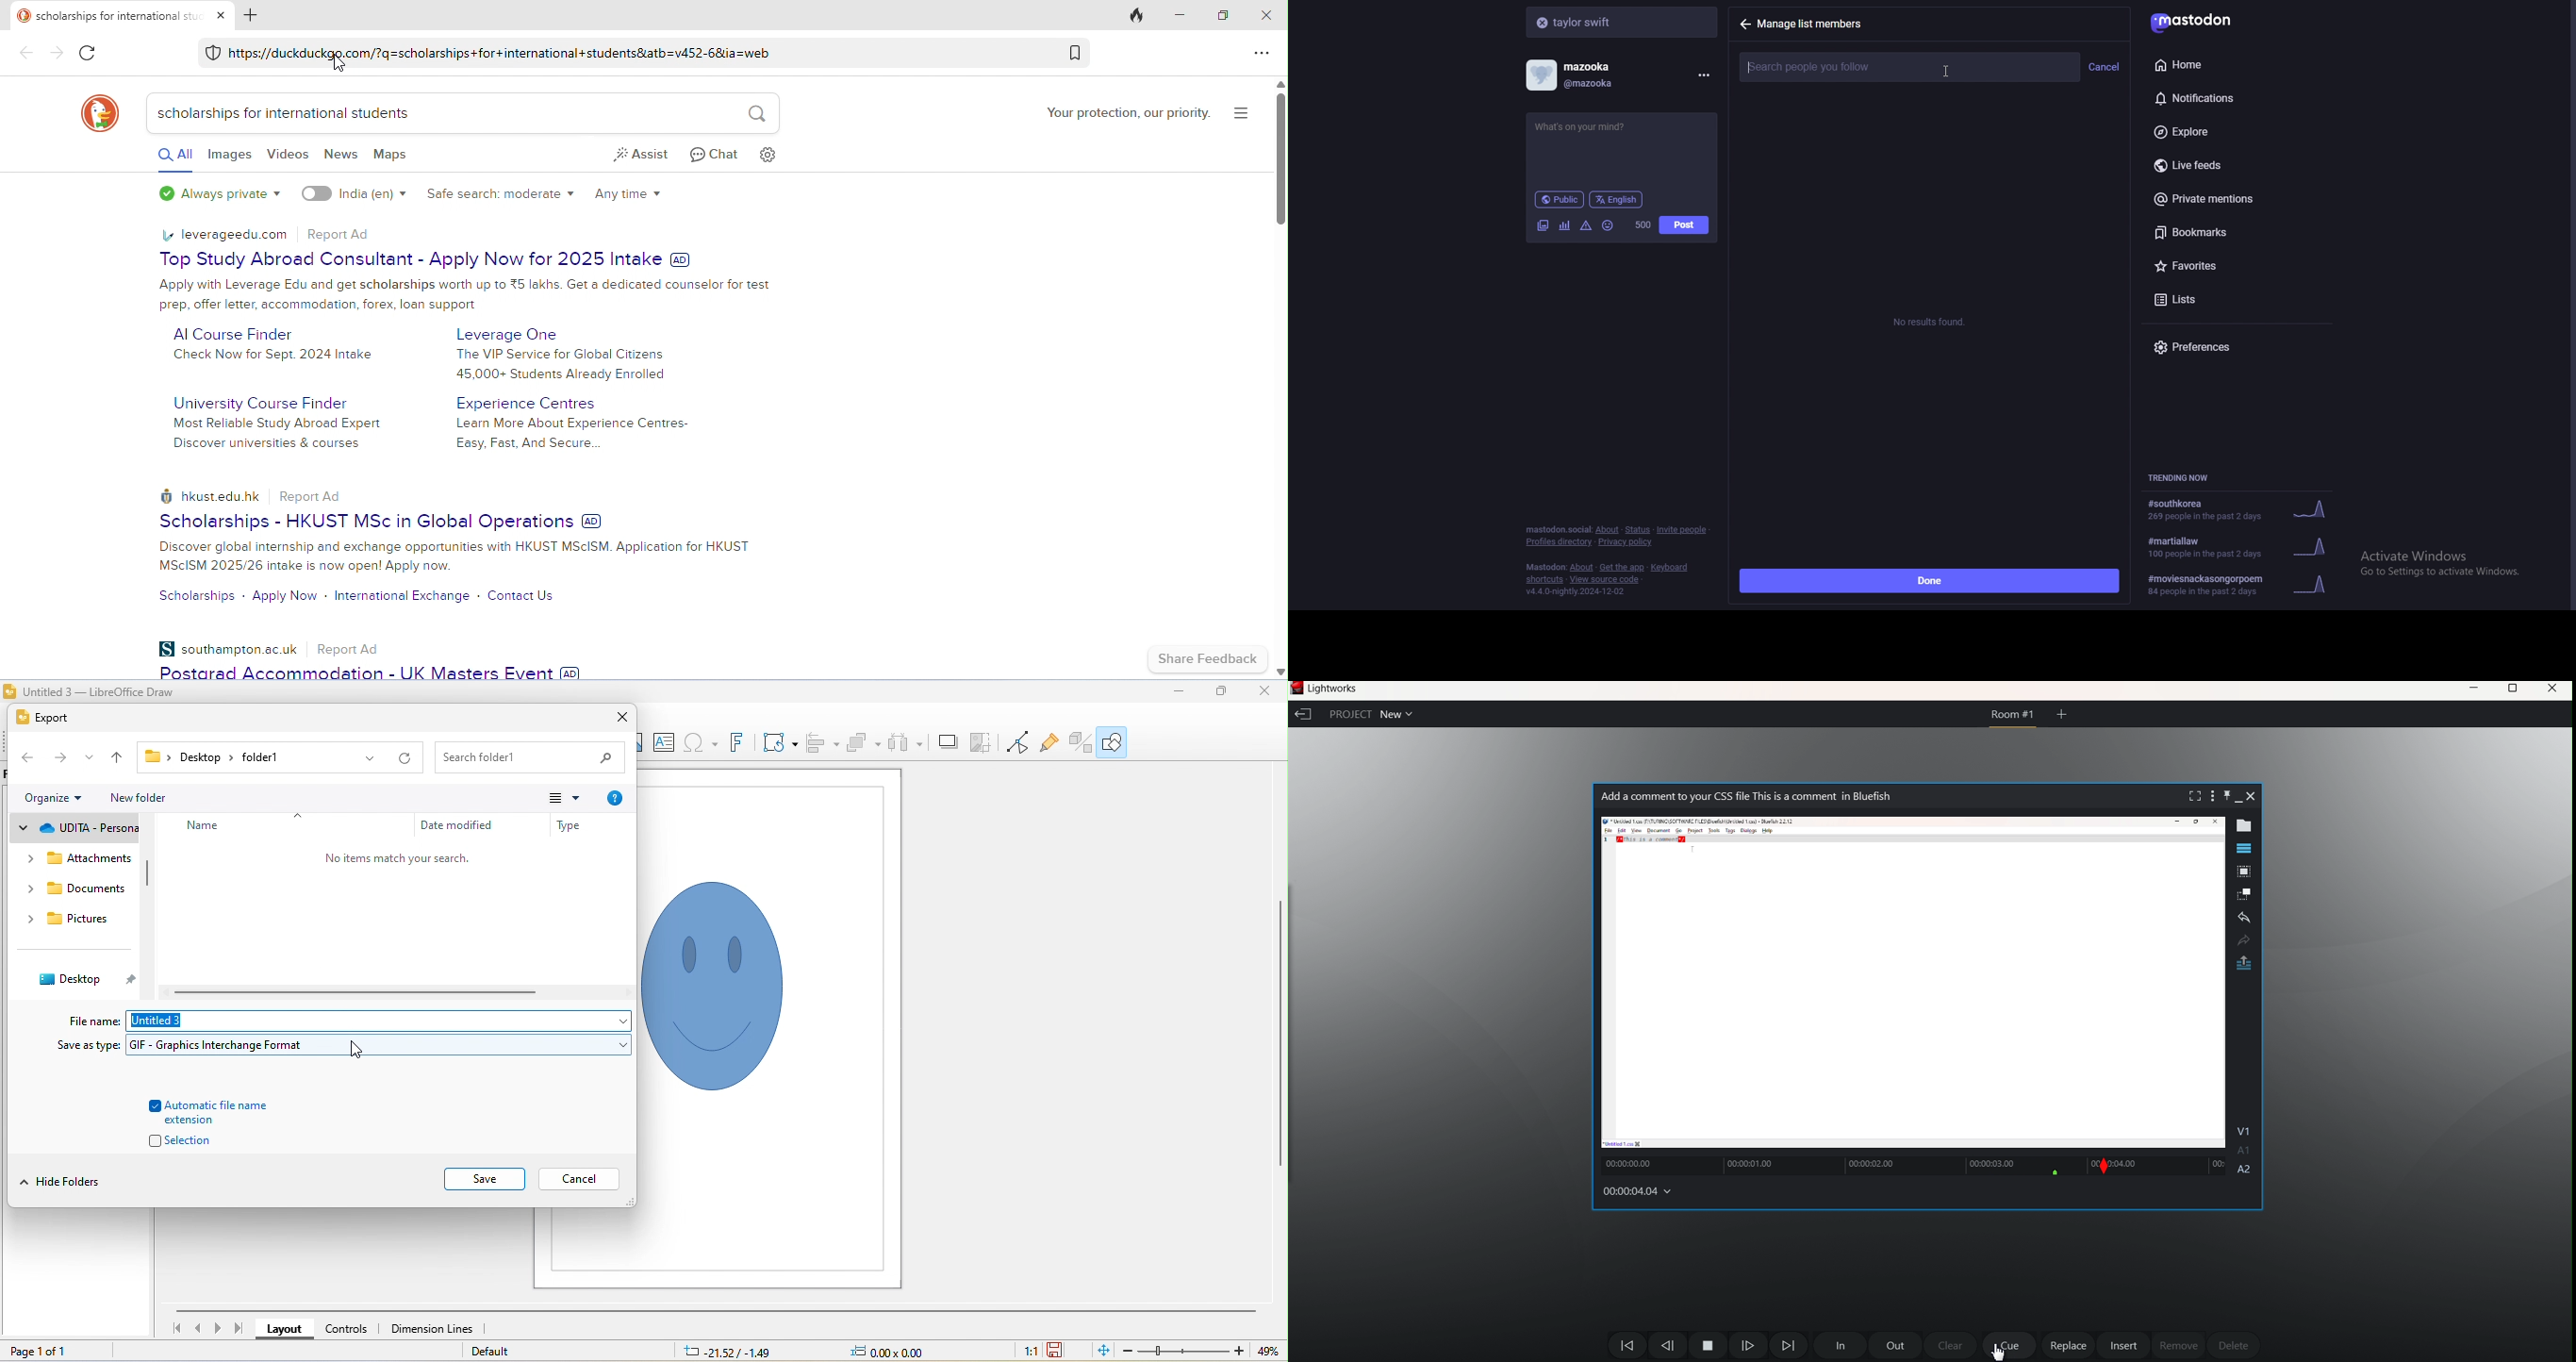 Image resolution: width=2576 pixels, height=1372 pixels. What do you see at coordinates (1102, 1352) in the screenshot?
I see `fit to current window` at bounding box center [1102, 1352].